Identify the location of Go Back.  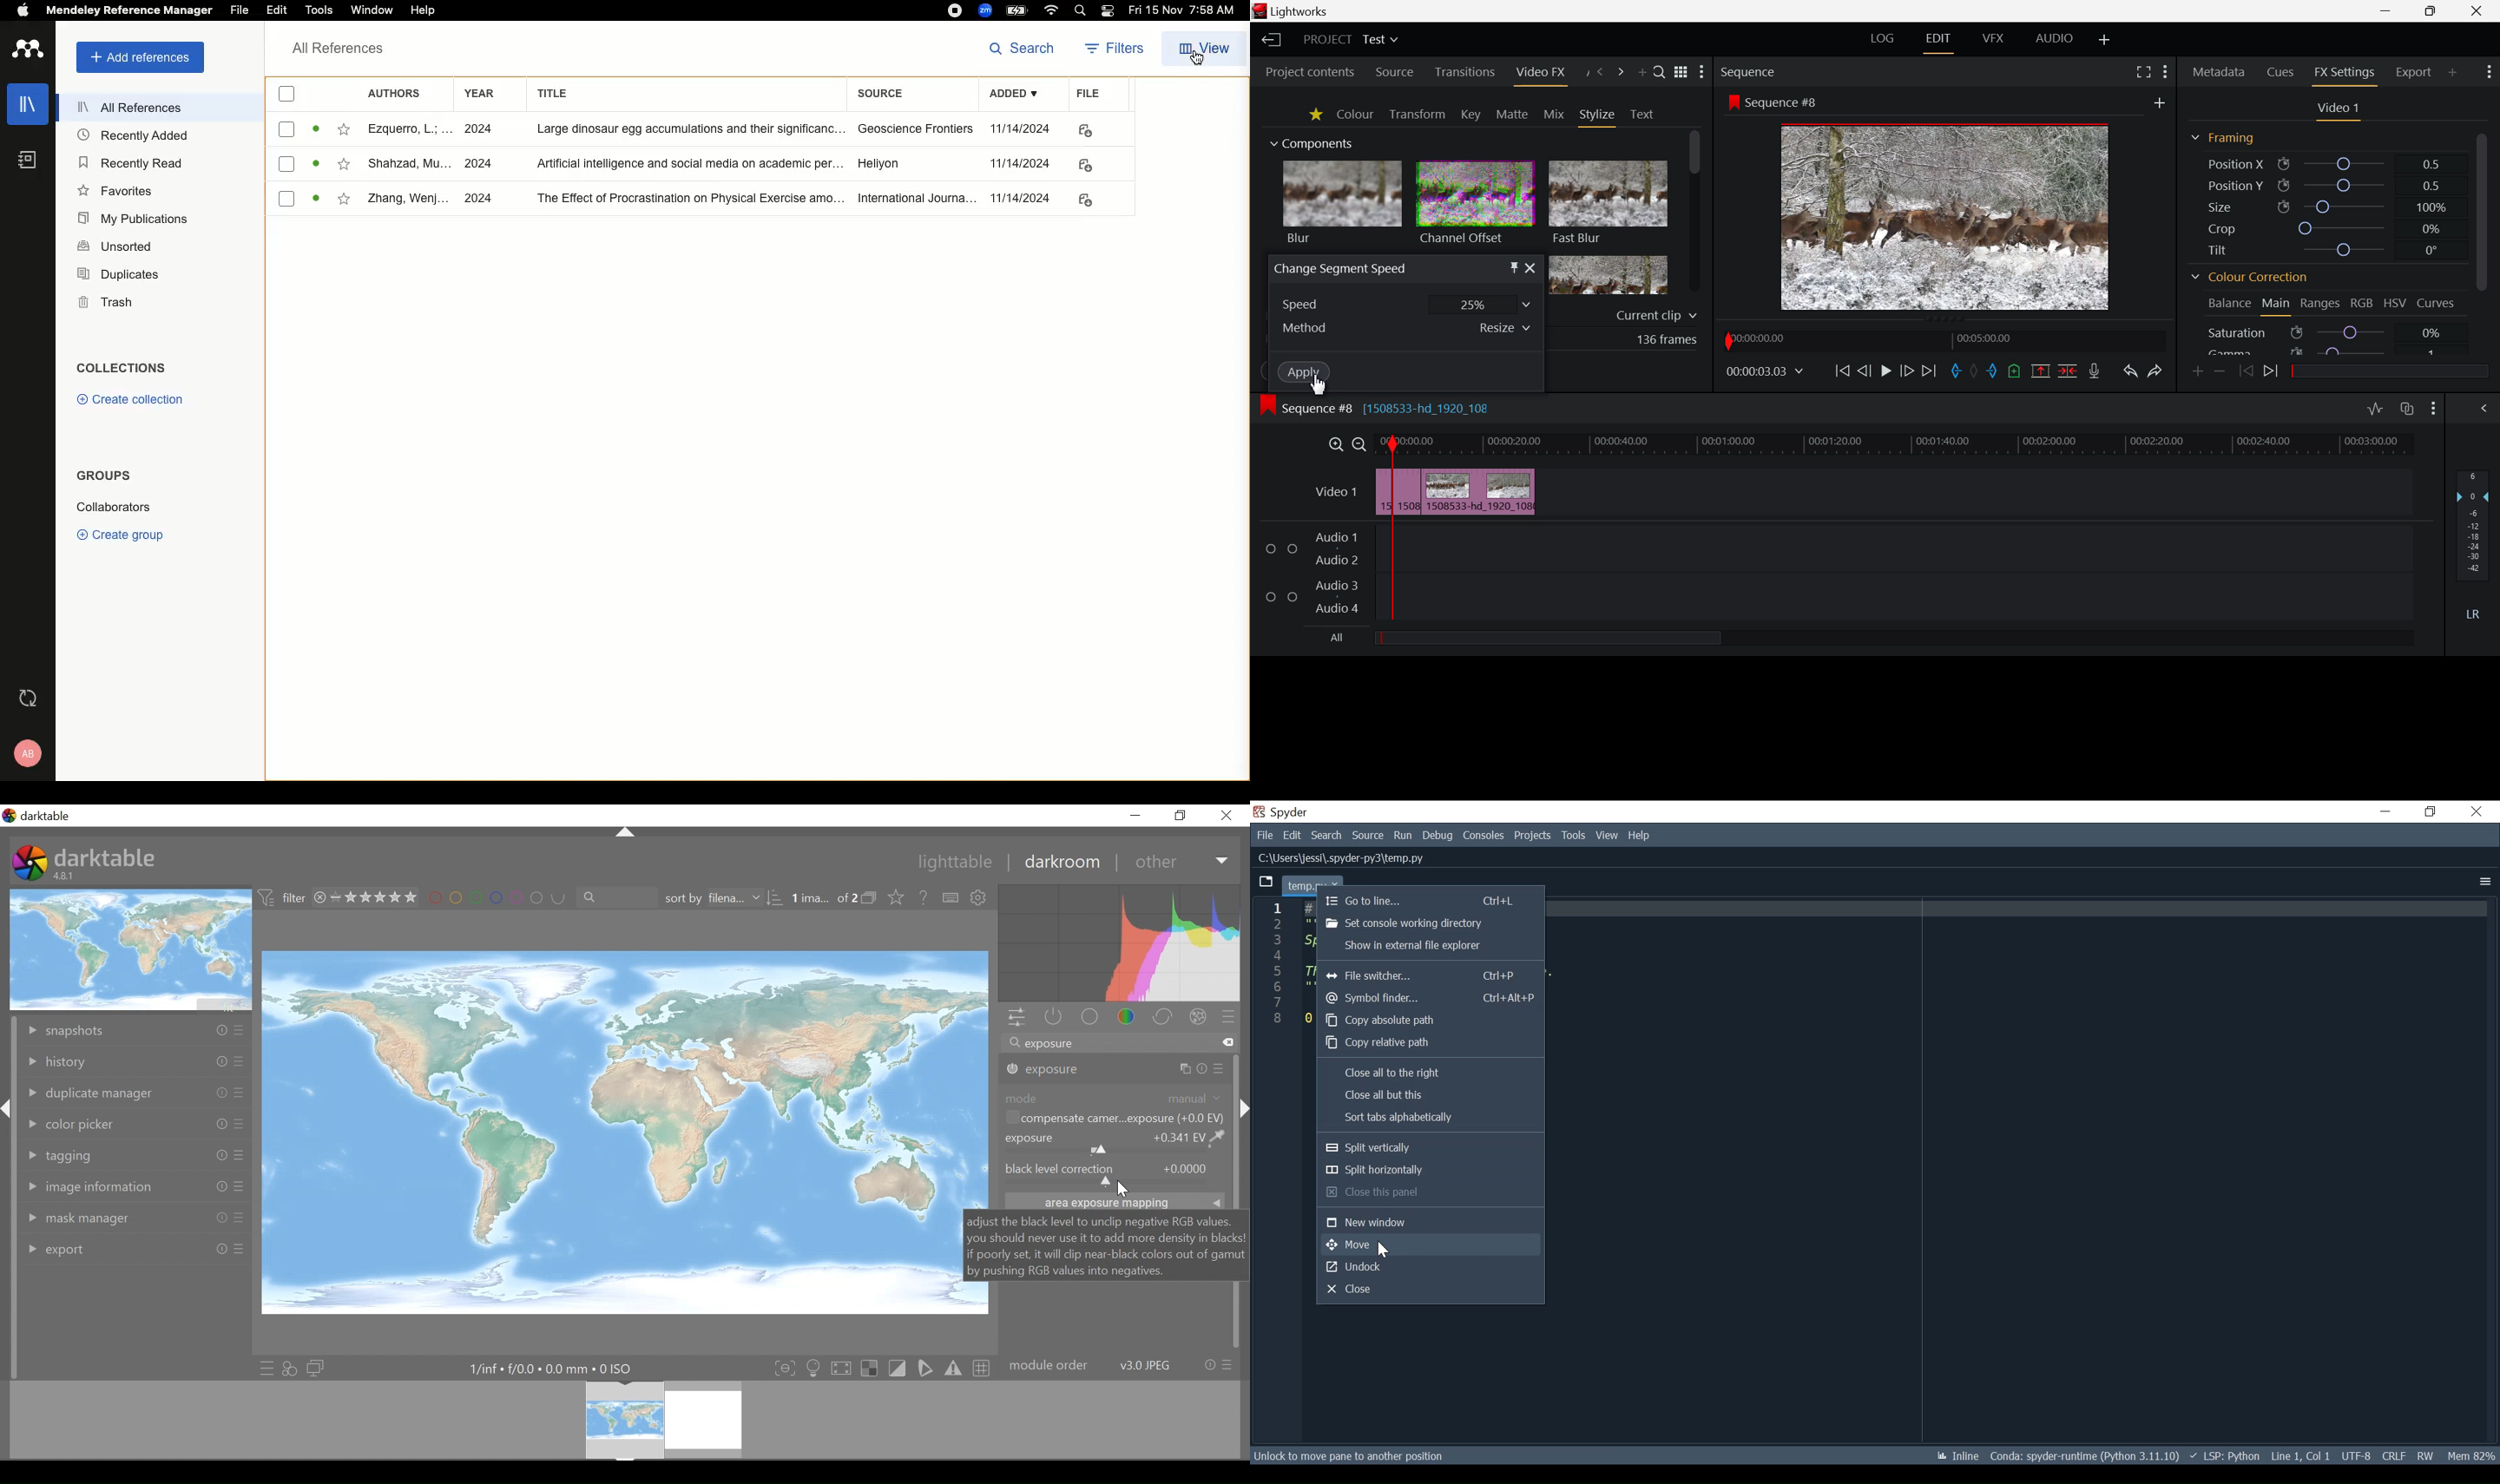
(1863, 370).